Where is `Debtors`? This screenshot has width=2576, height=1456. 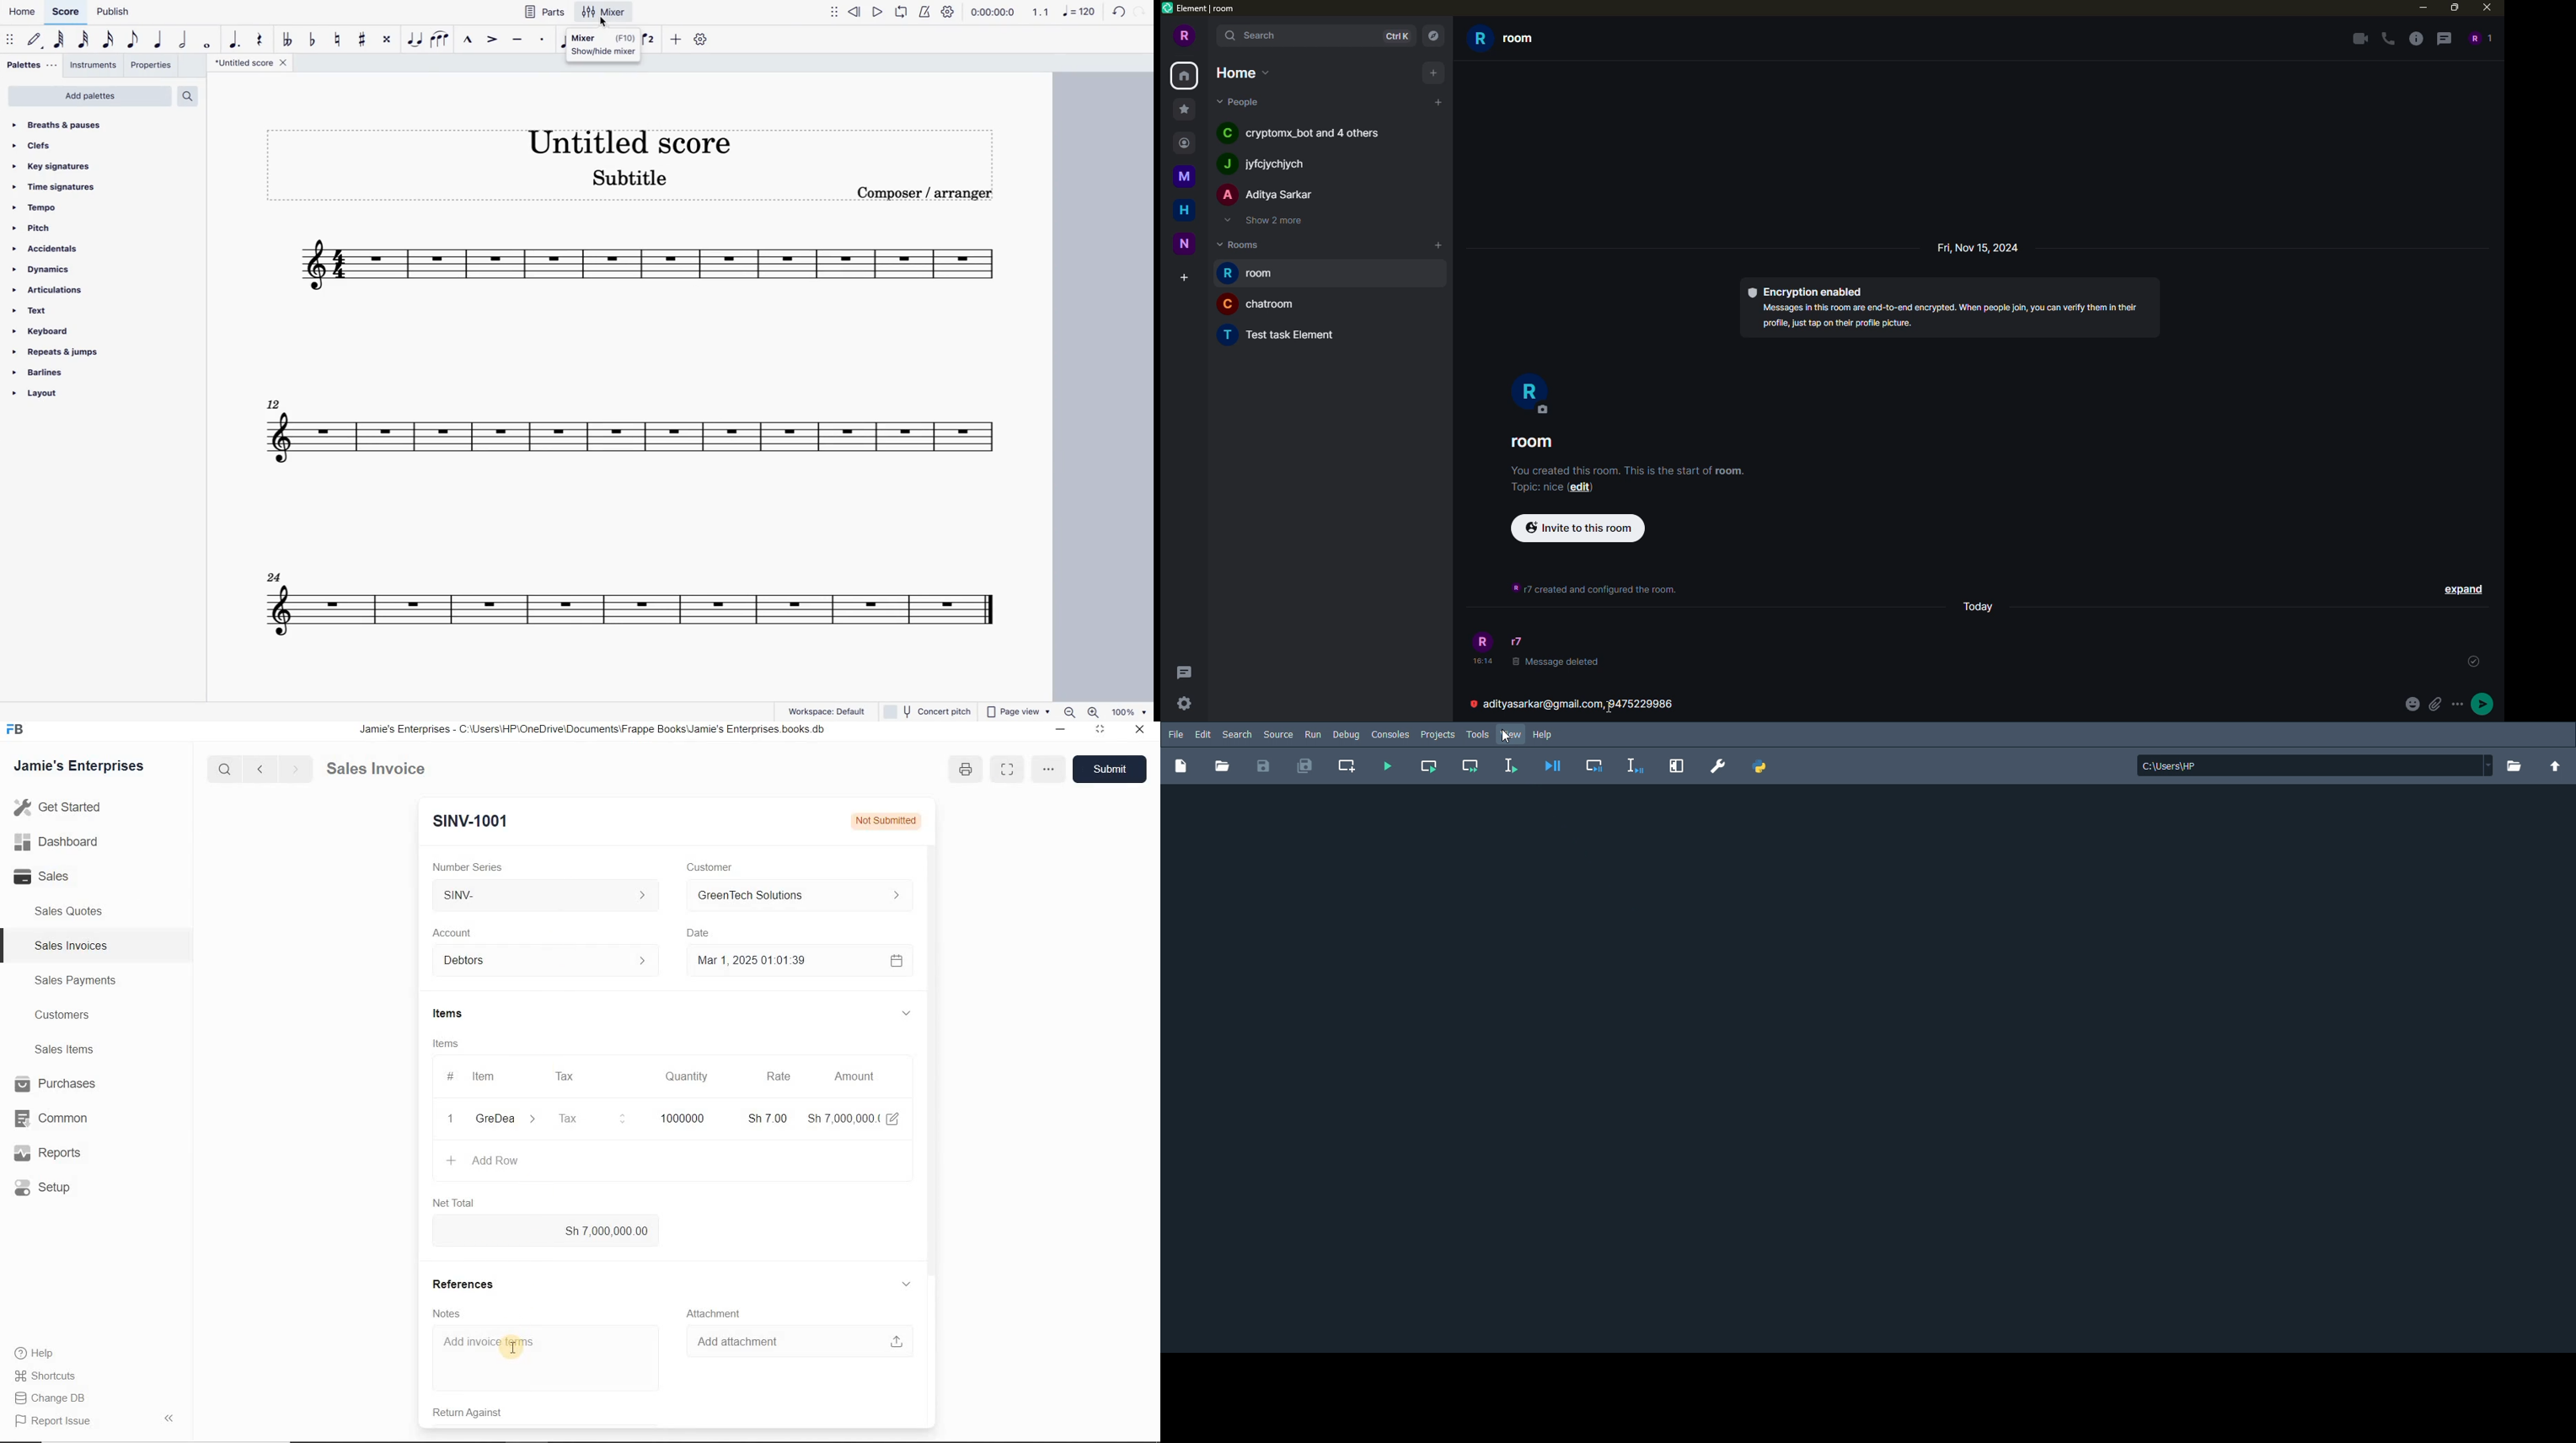
Debtors is located at coordinates (539, 961).